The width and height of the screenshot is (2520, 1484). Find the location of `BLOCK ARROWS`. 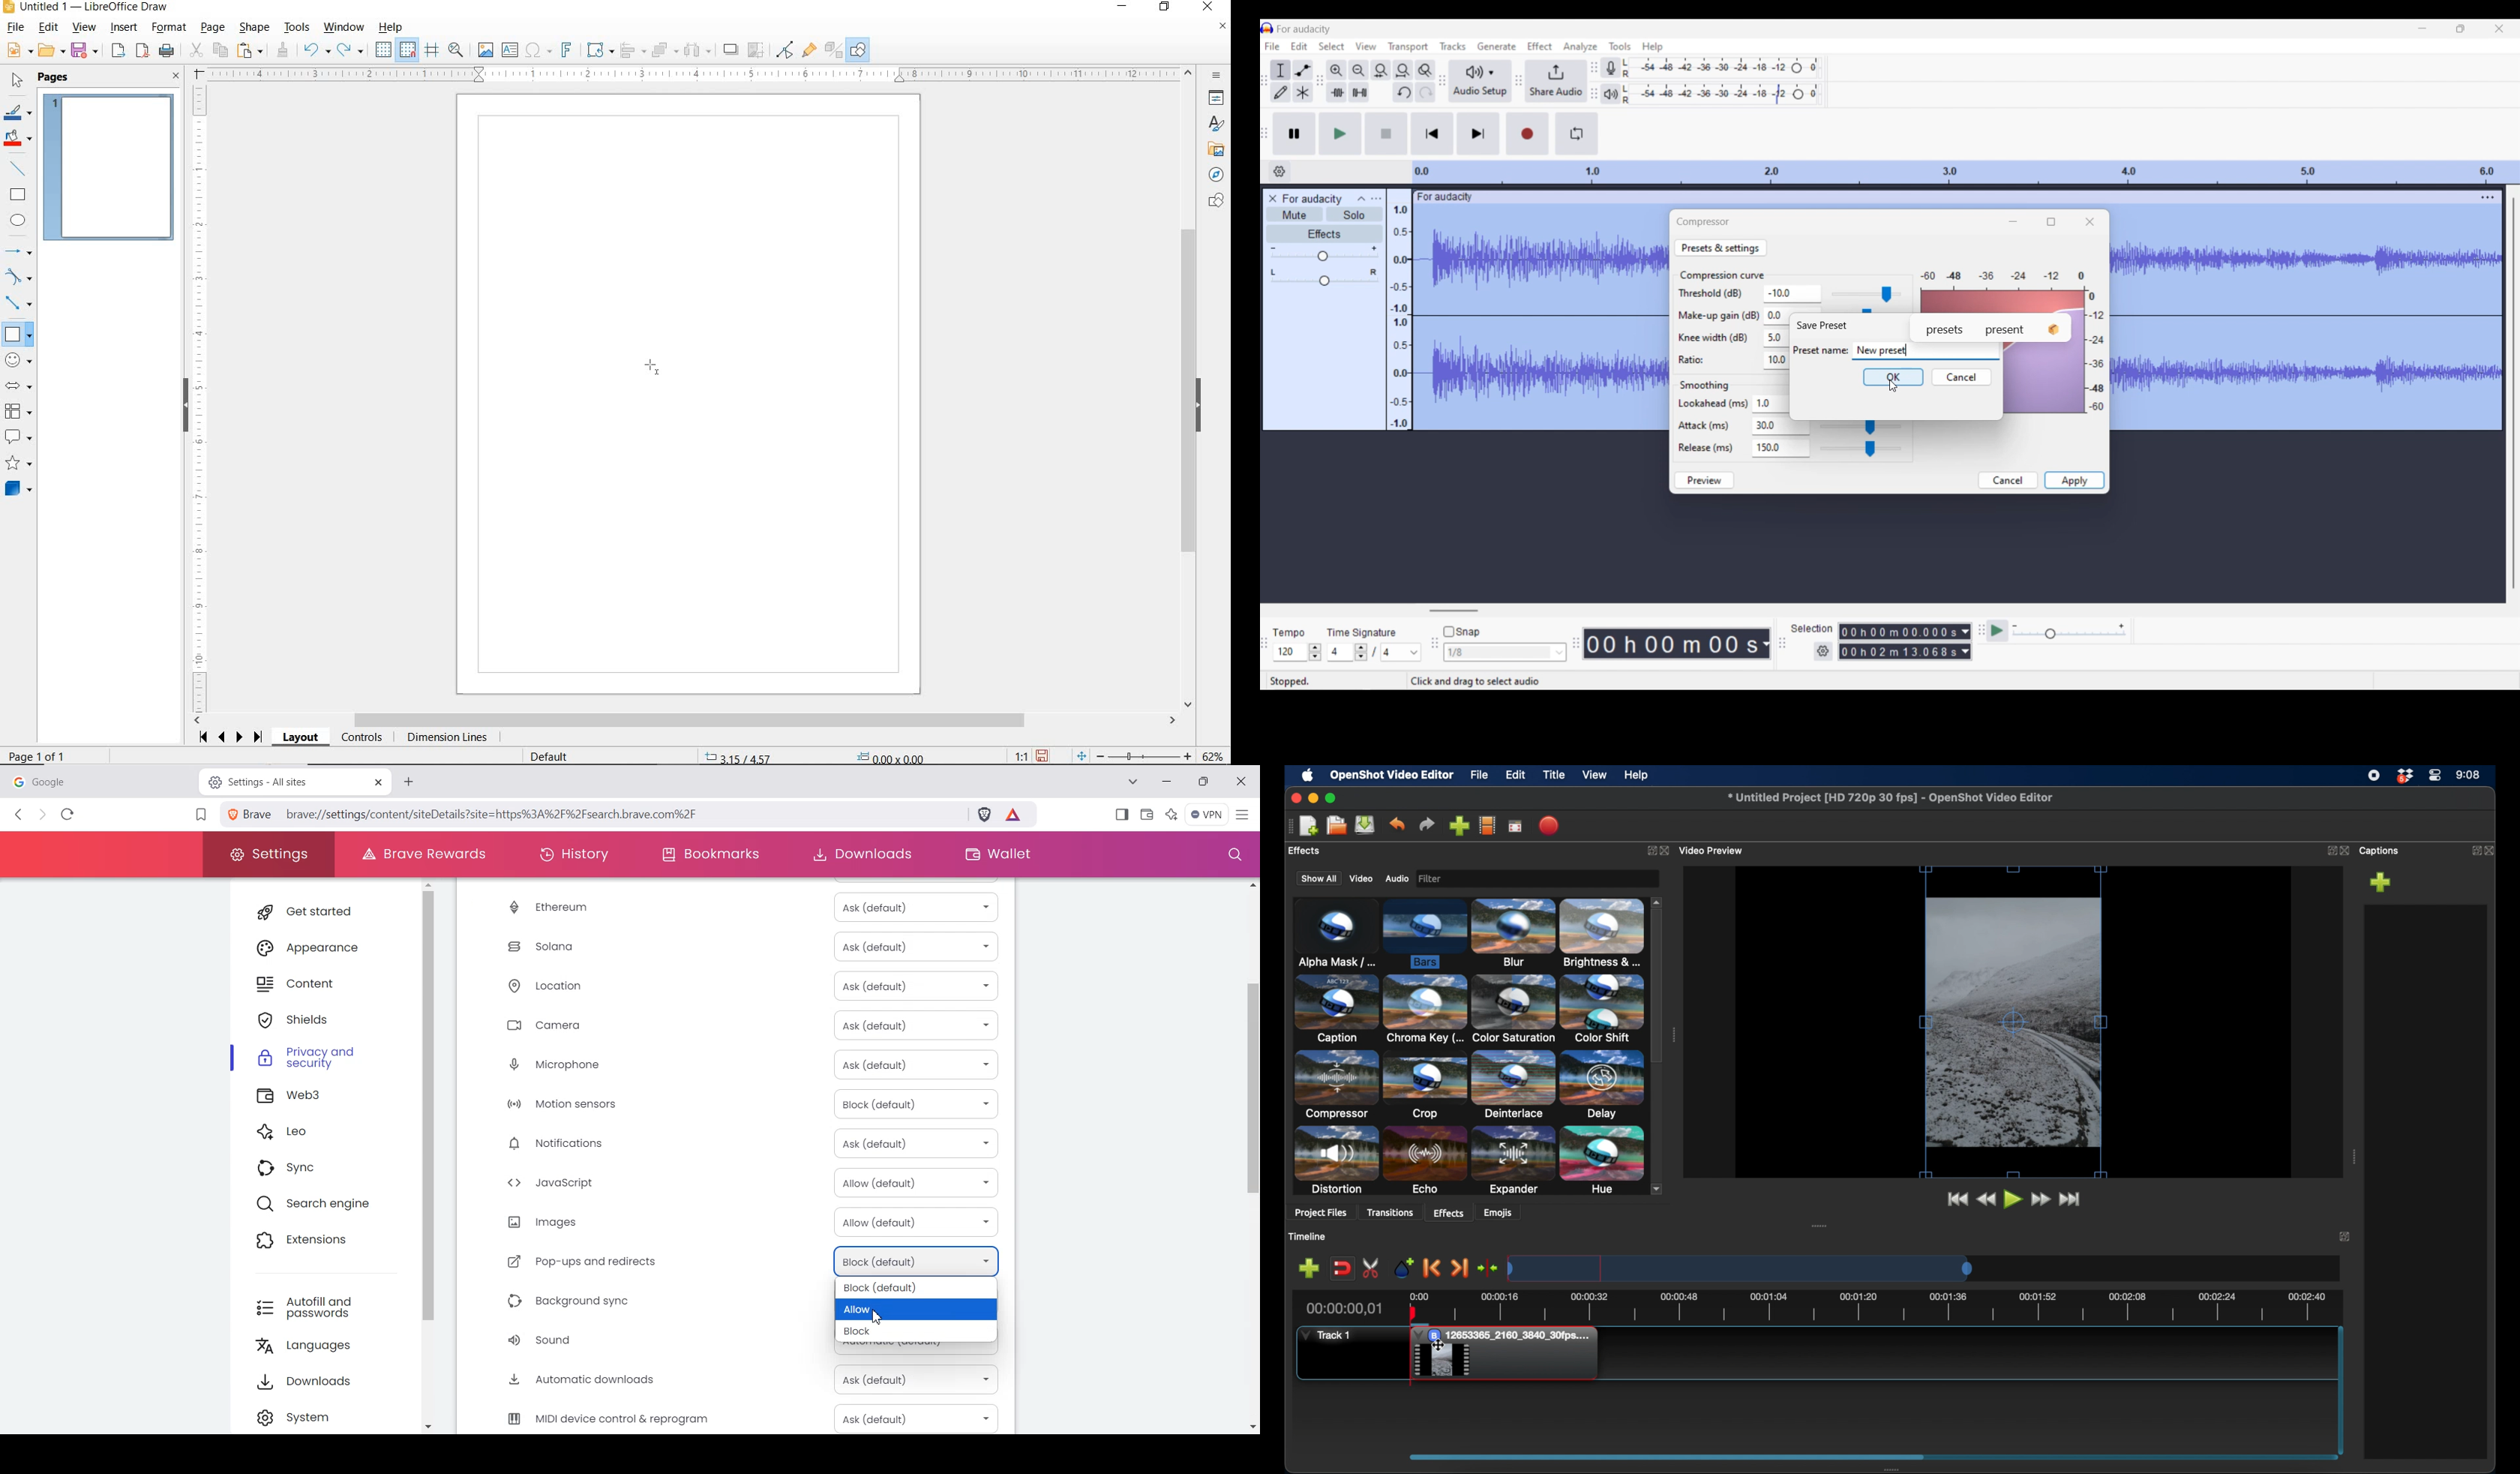

BLOCK ARROWS is located at coordinates (23, 385).